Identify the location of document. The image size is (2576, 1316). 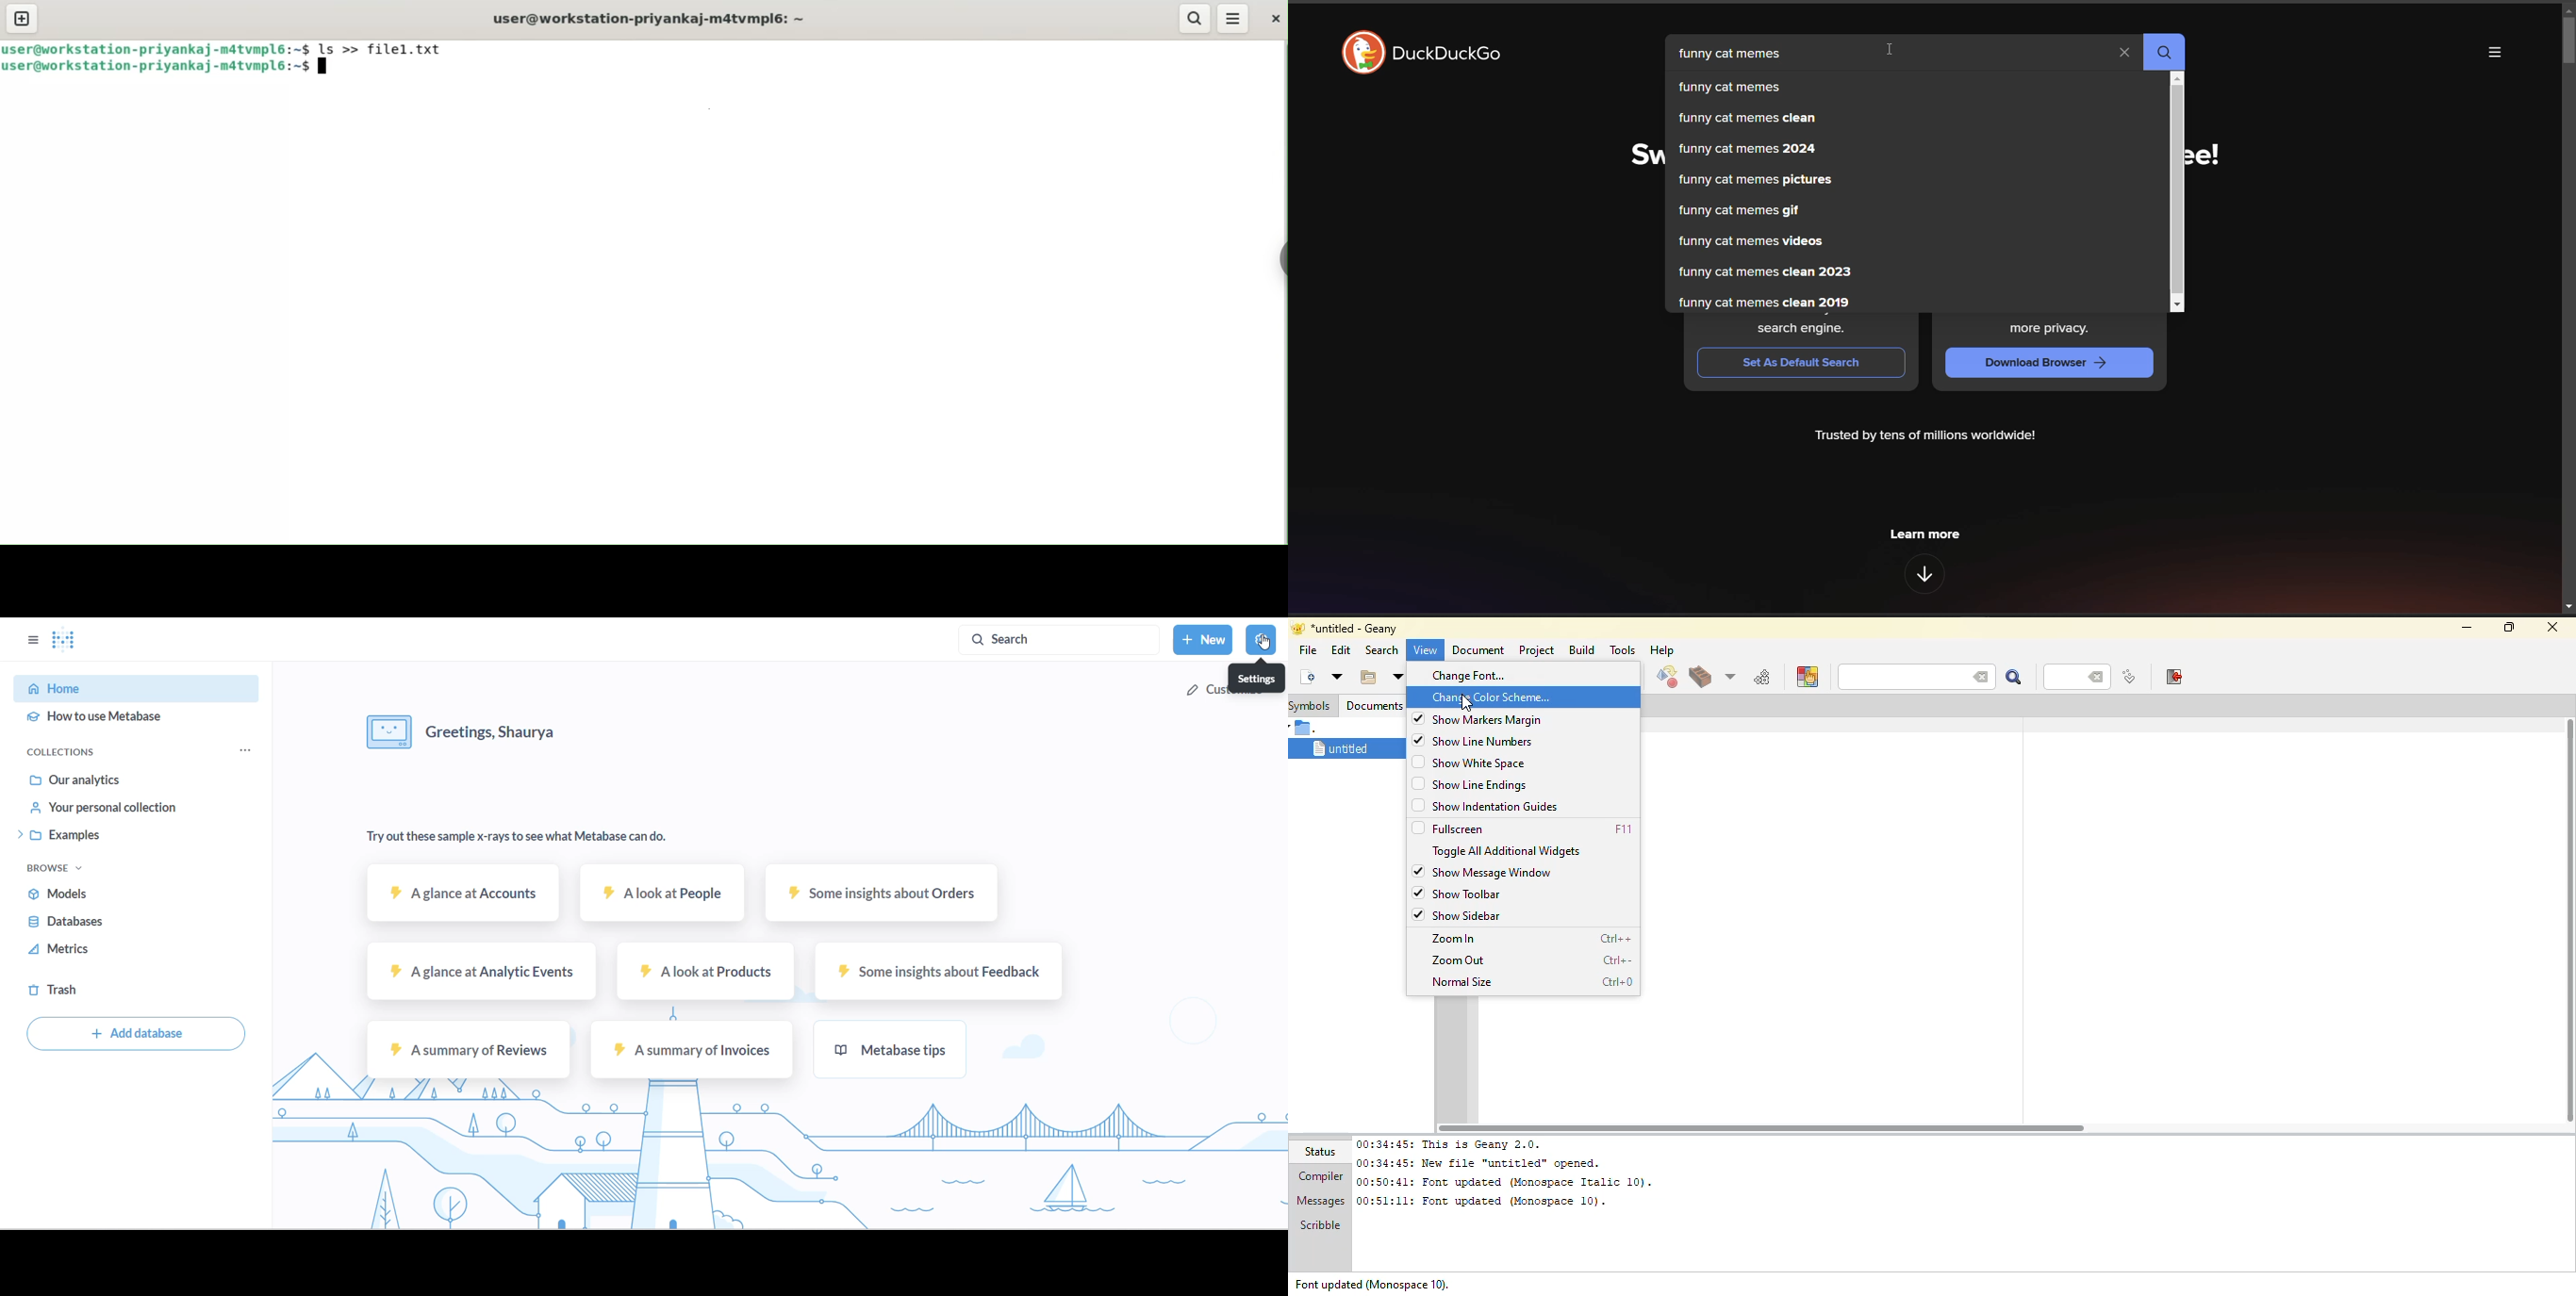
(1476, 650).